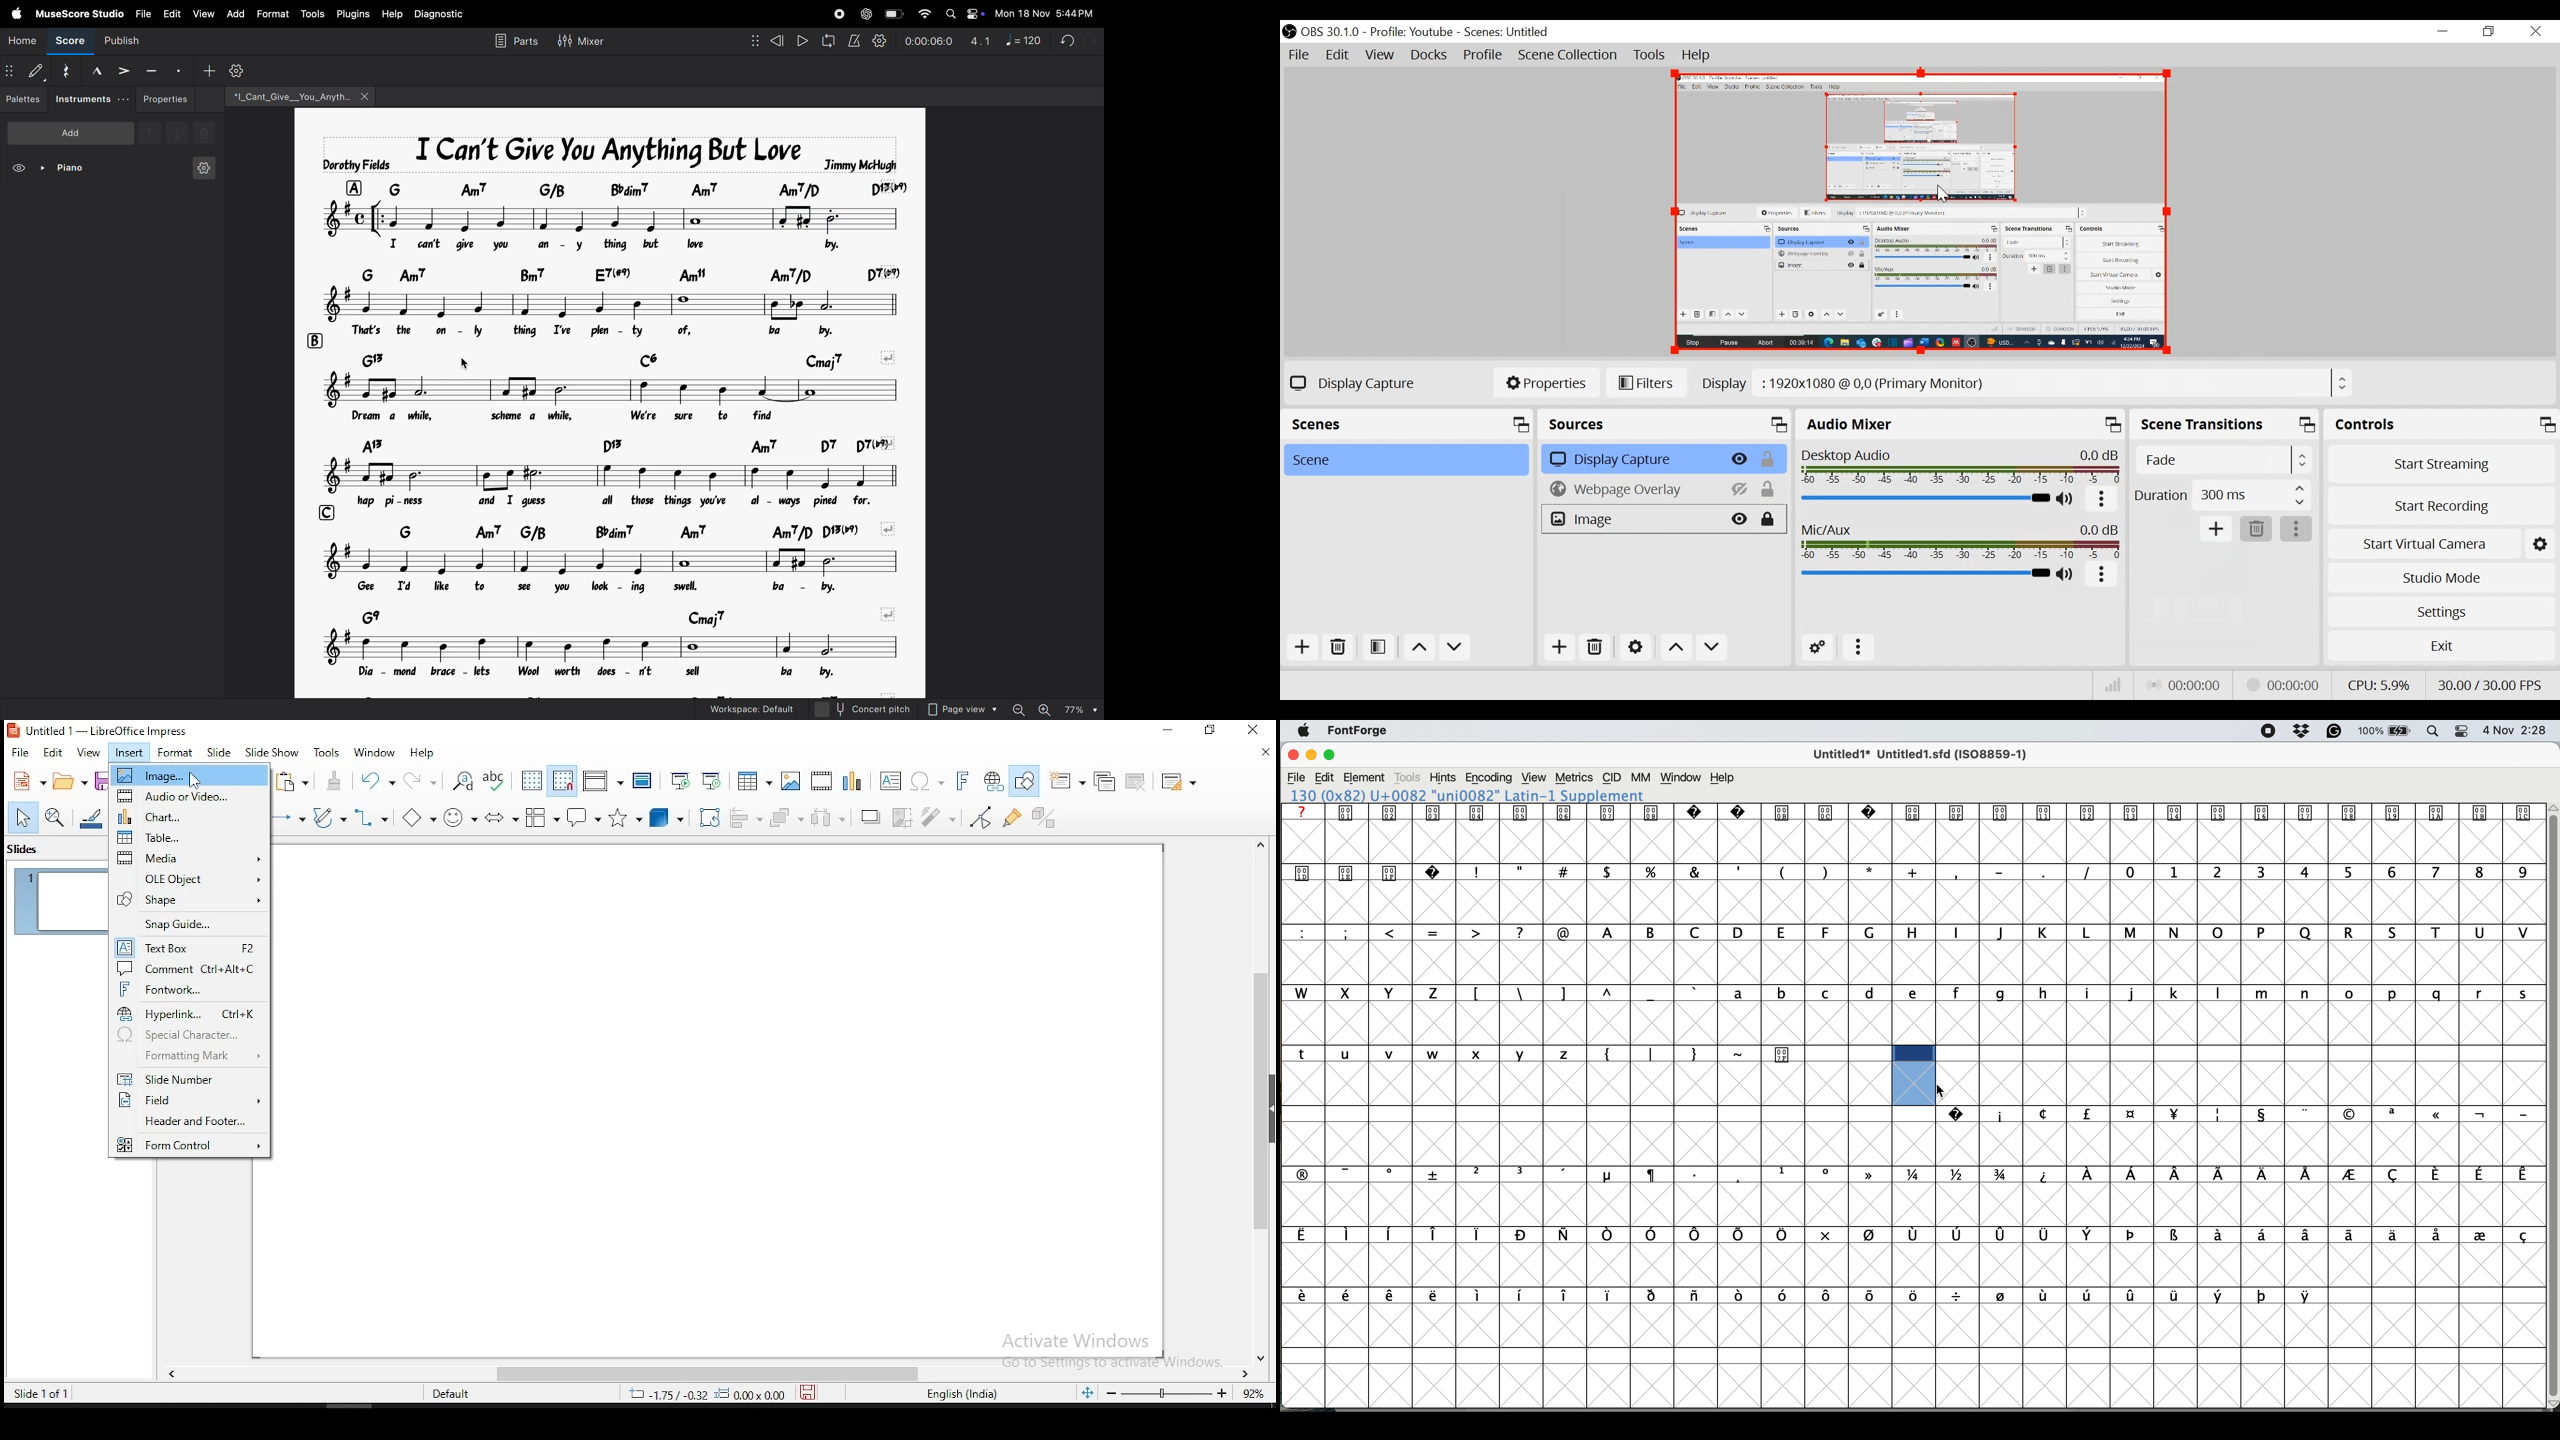 The width and height of the screenshot is (2576, 1456). Describe the element at coordinates (2441, 645) in the screenshot. I see `Exit` at that location.